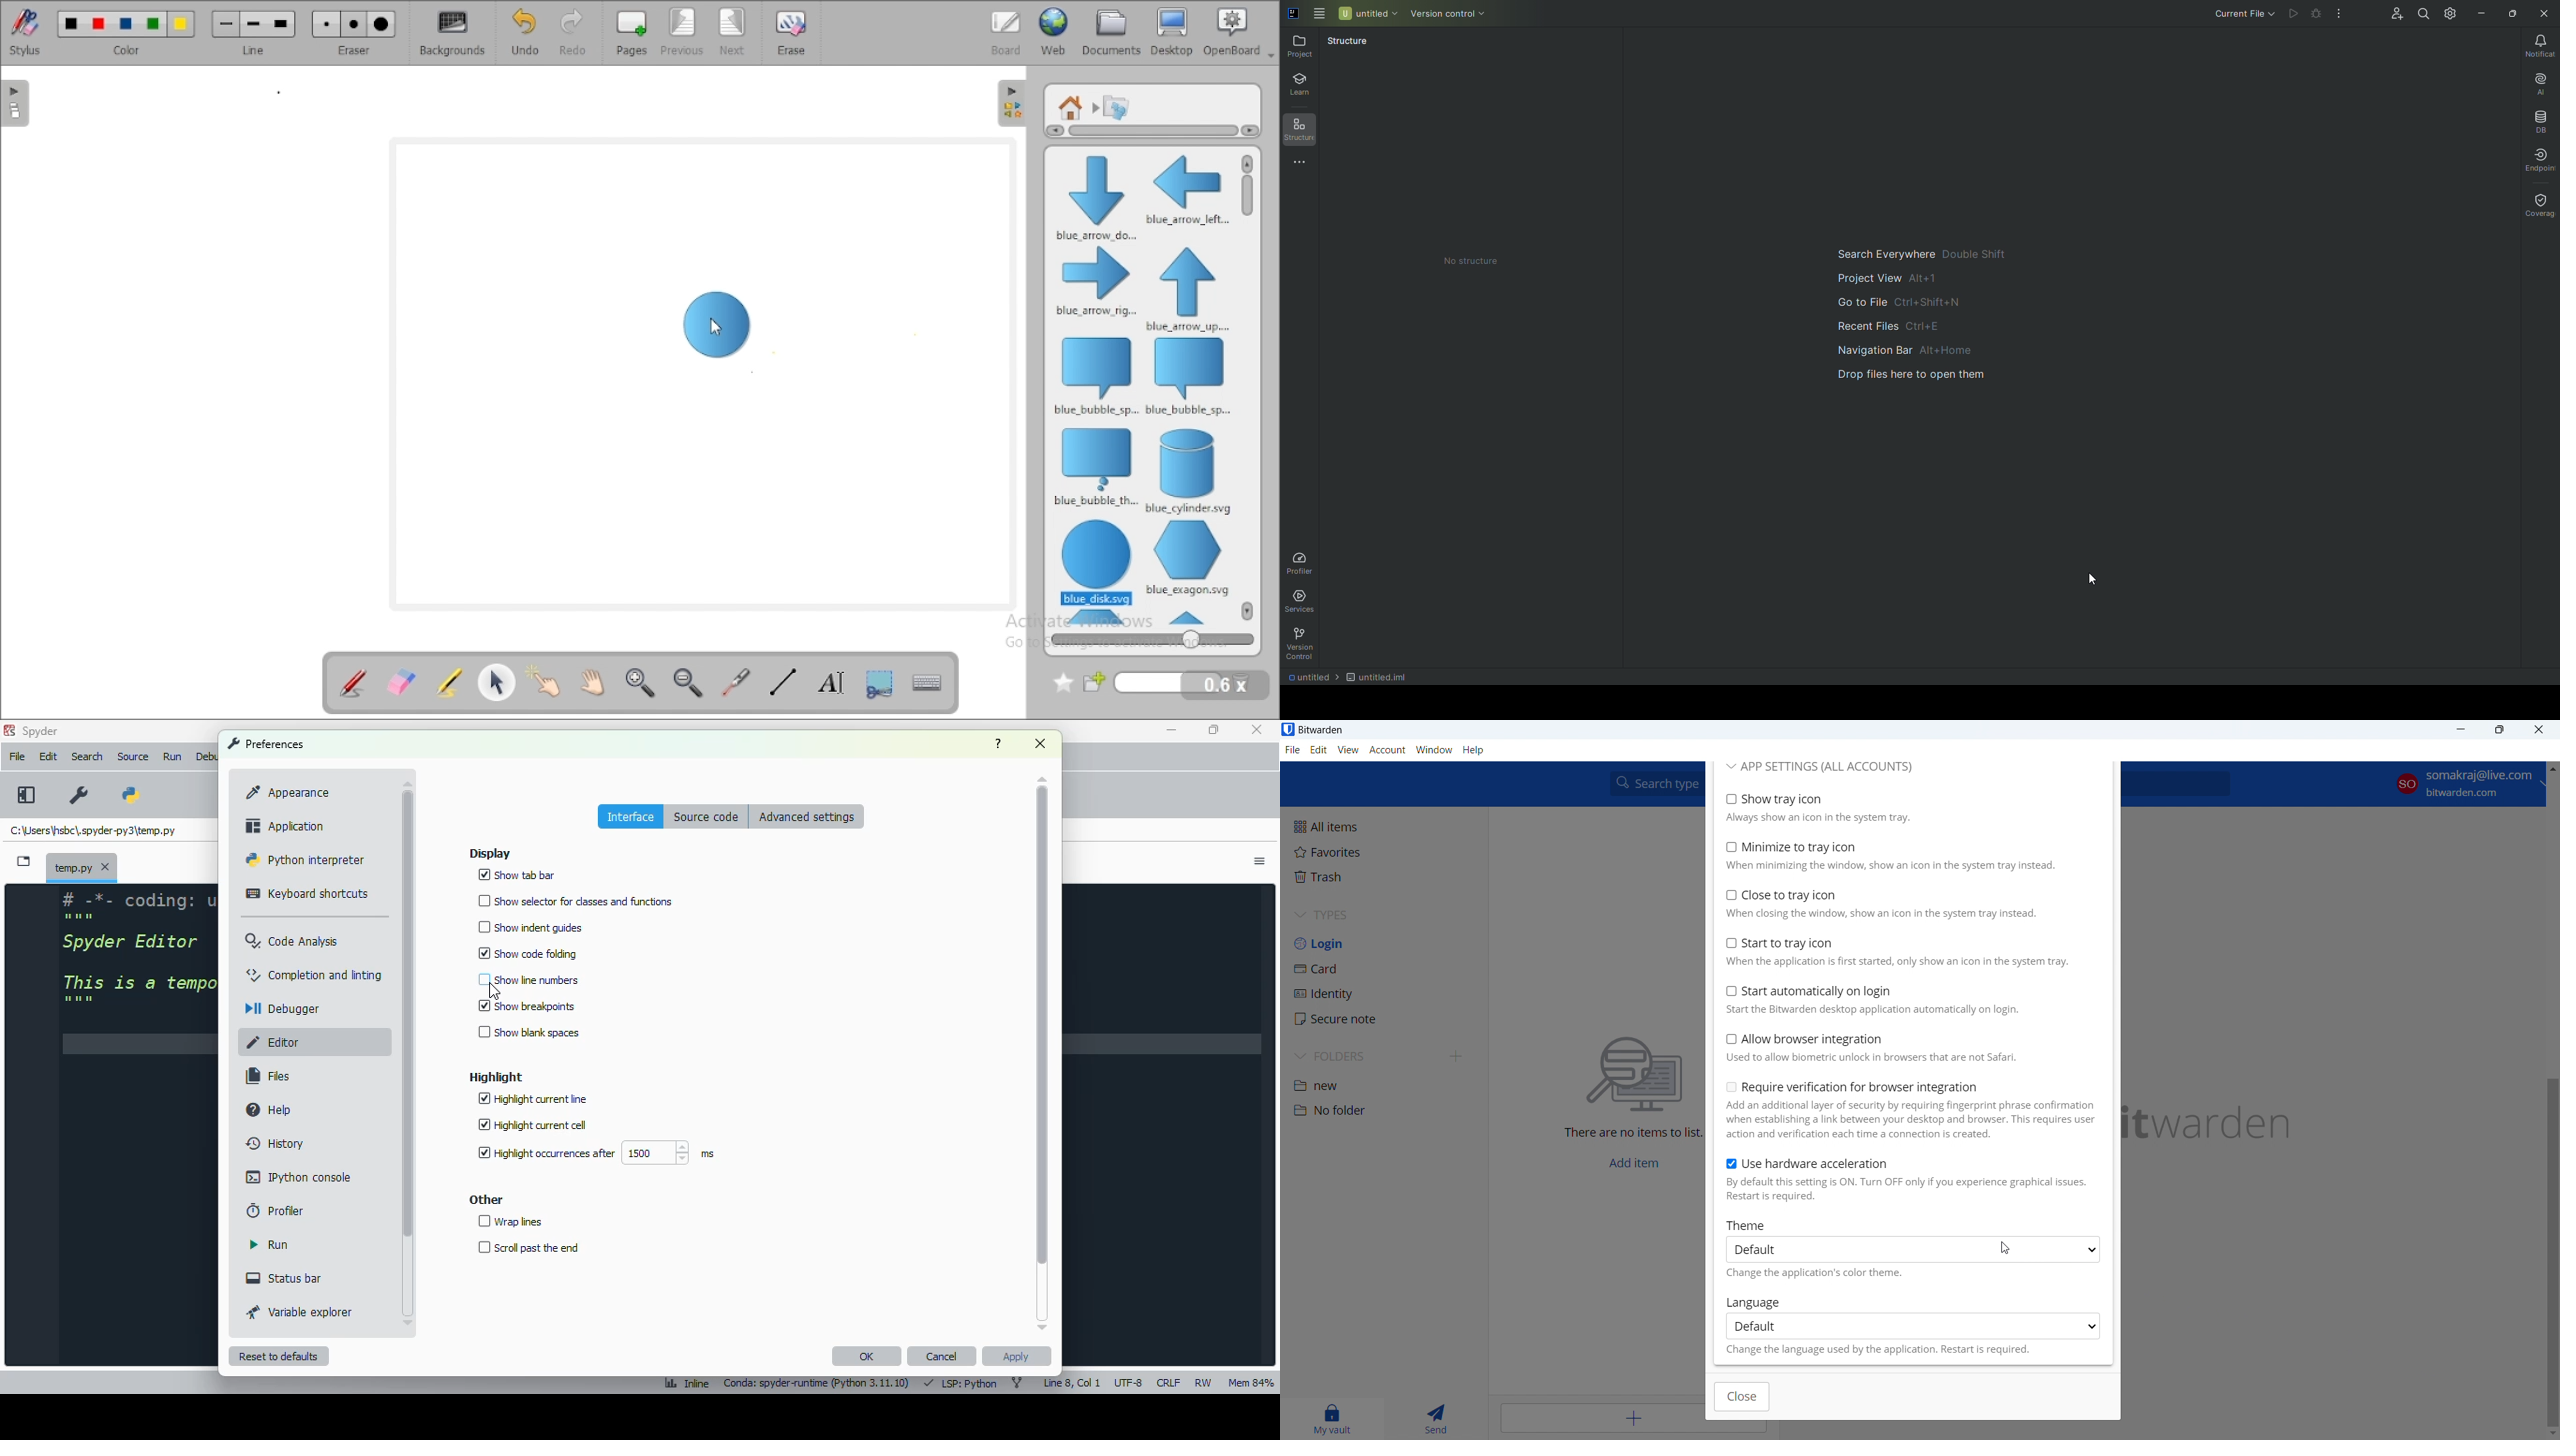  I want to click on show blank spaces, so click(528, 1034).